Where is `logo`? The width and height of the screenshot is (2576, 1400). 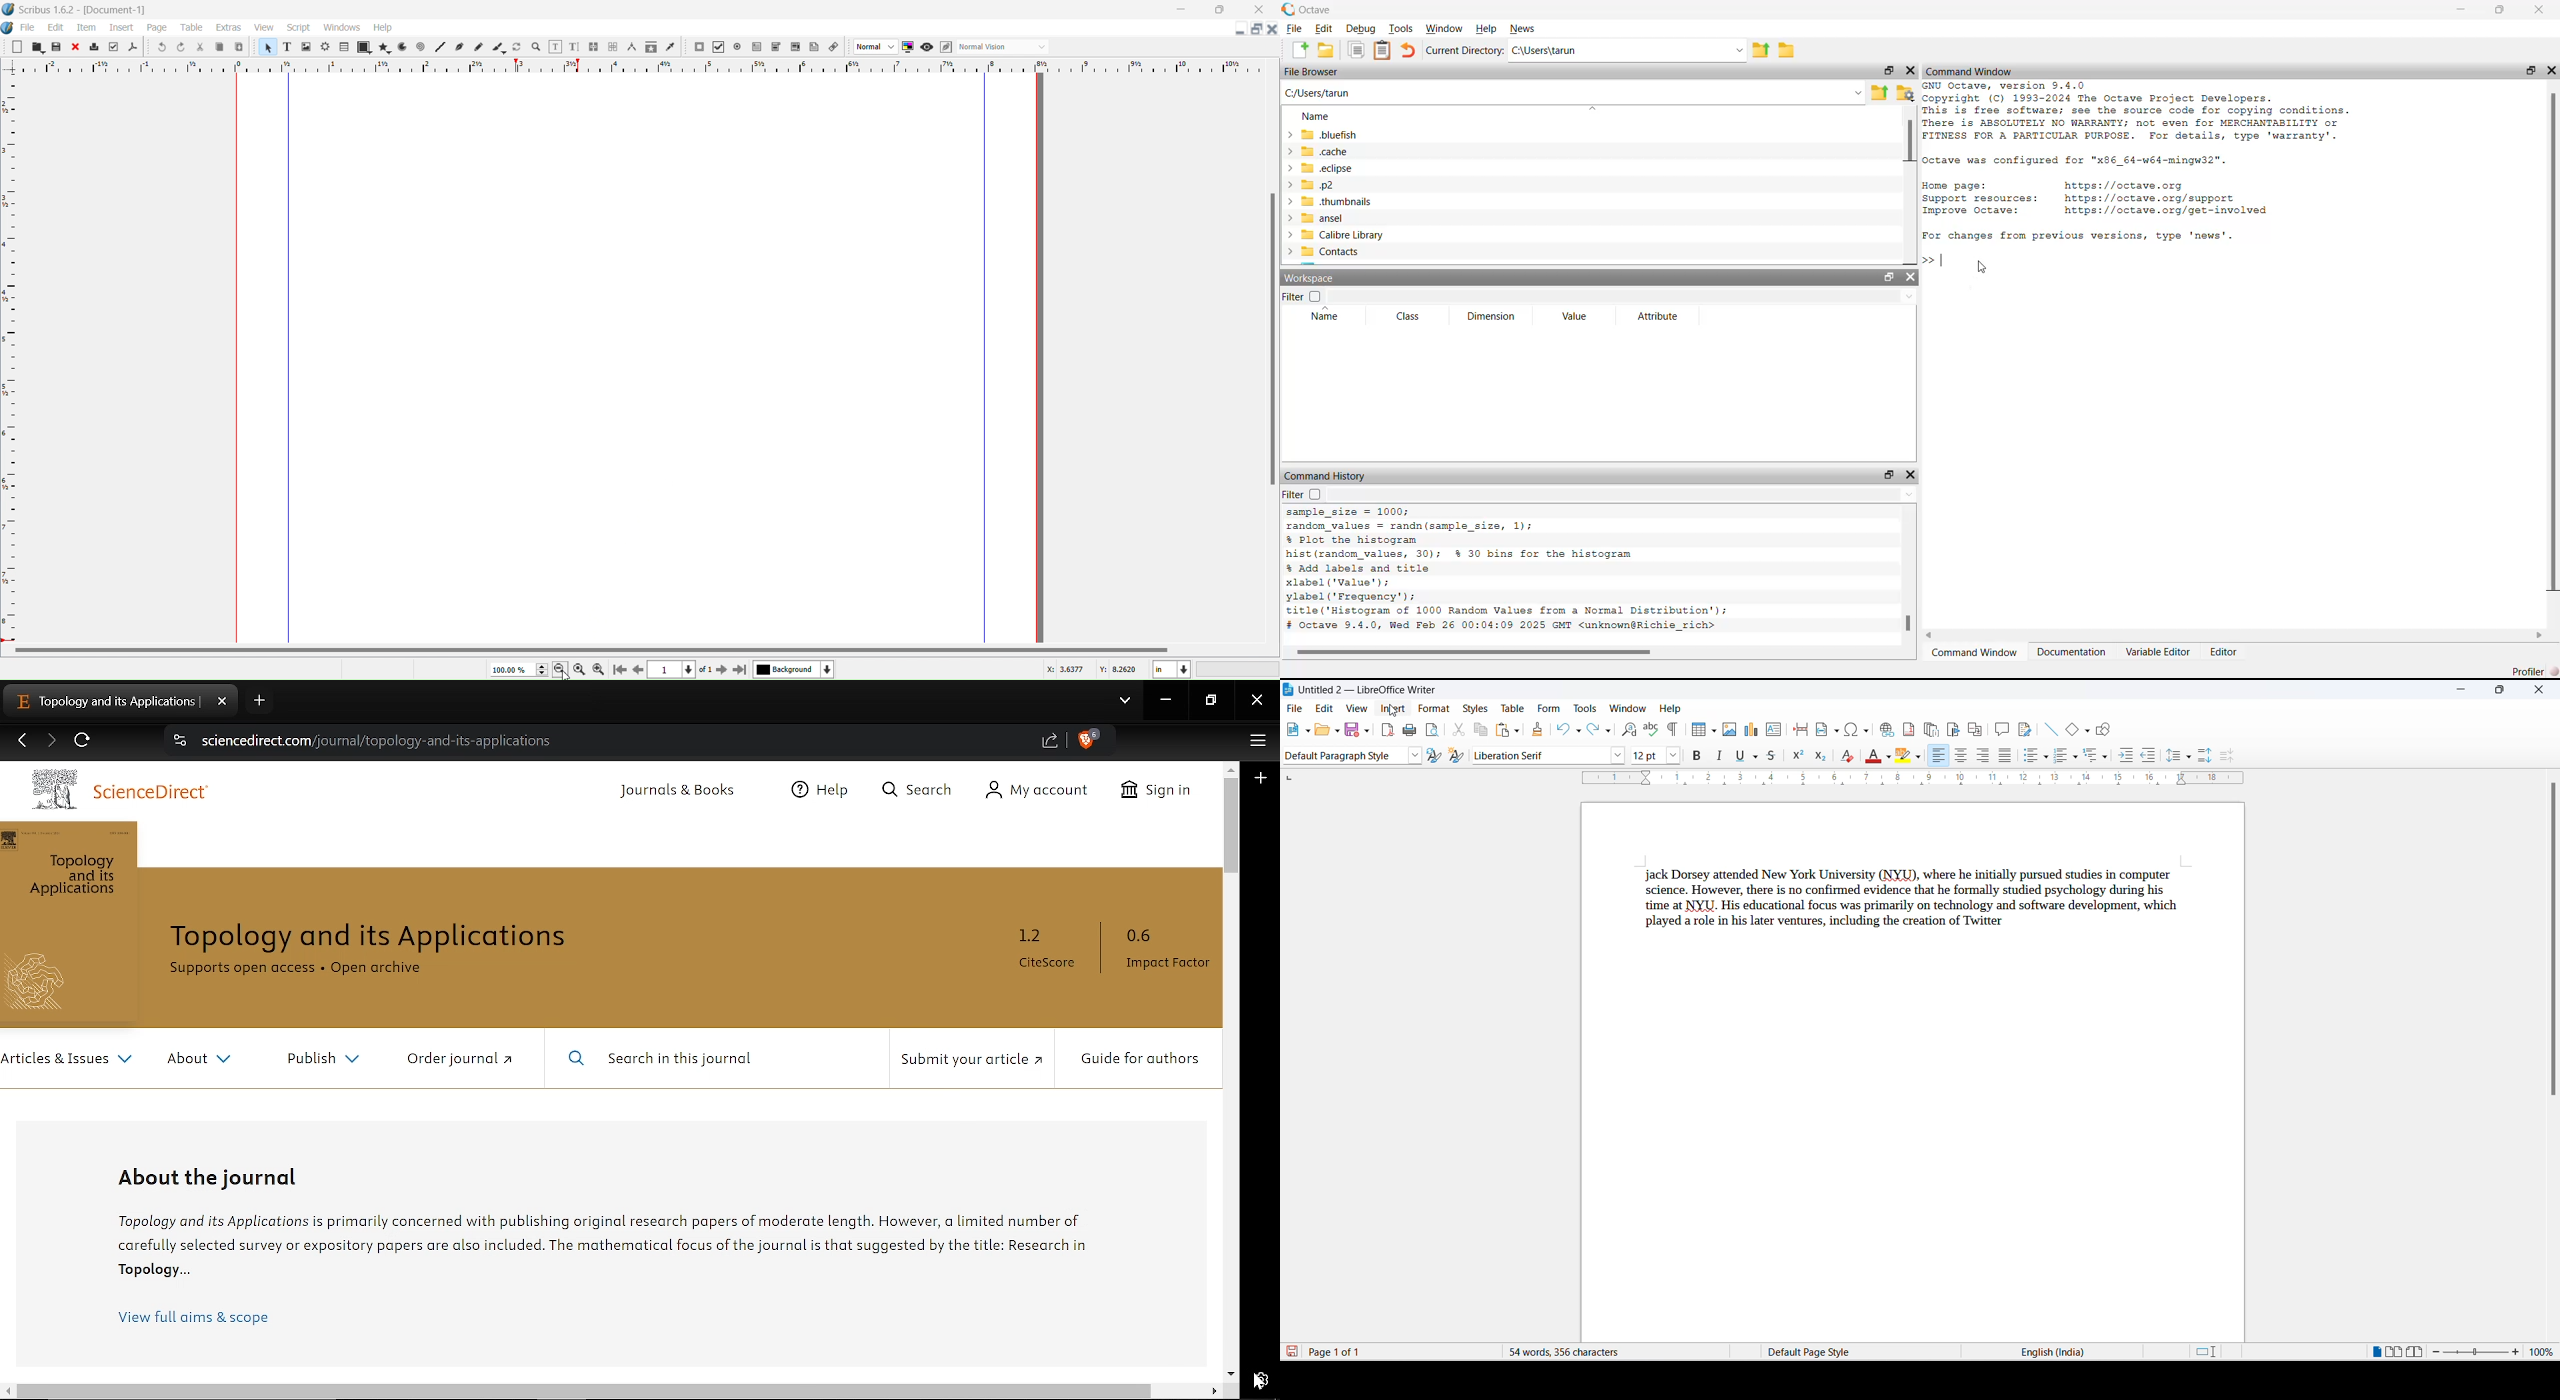
logo is located at coordinates (1289, 9).